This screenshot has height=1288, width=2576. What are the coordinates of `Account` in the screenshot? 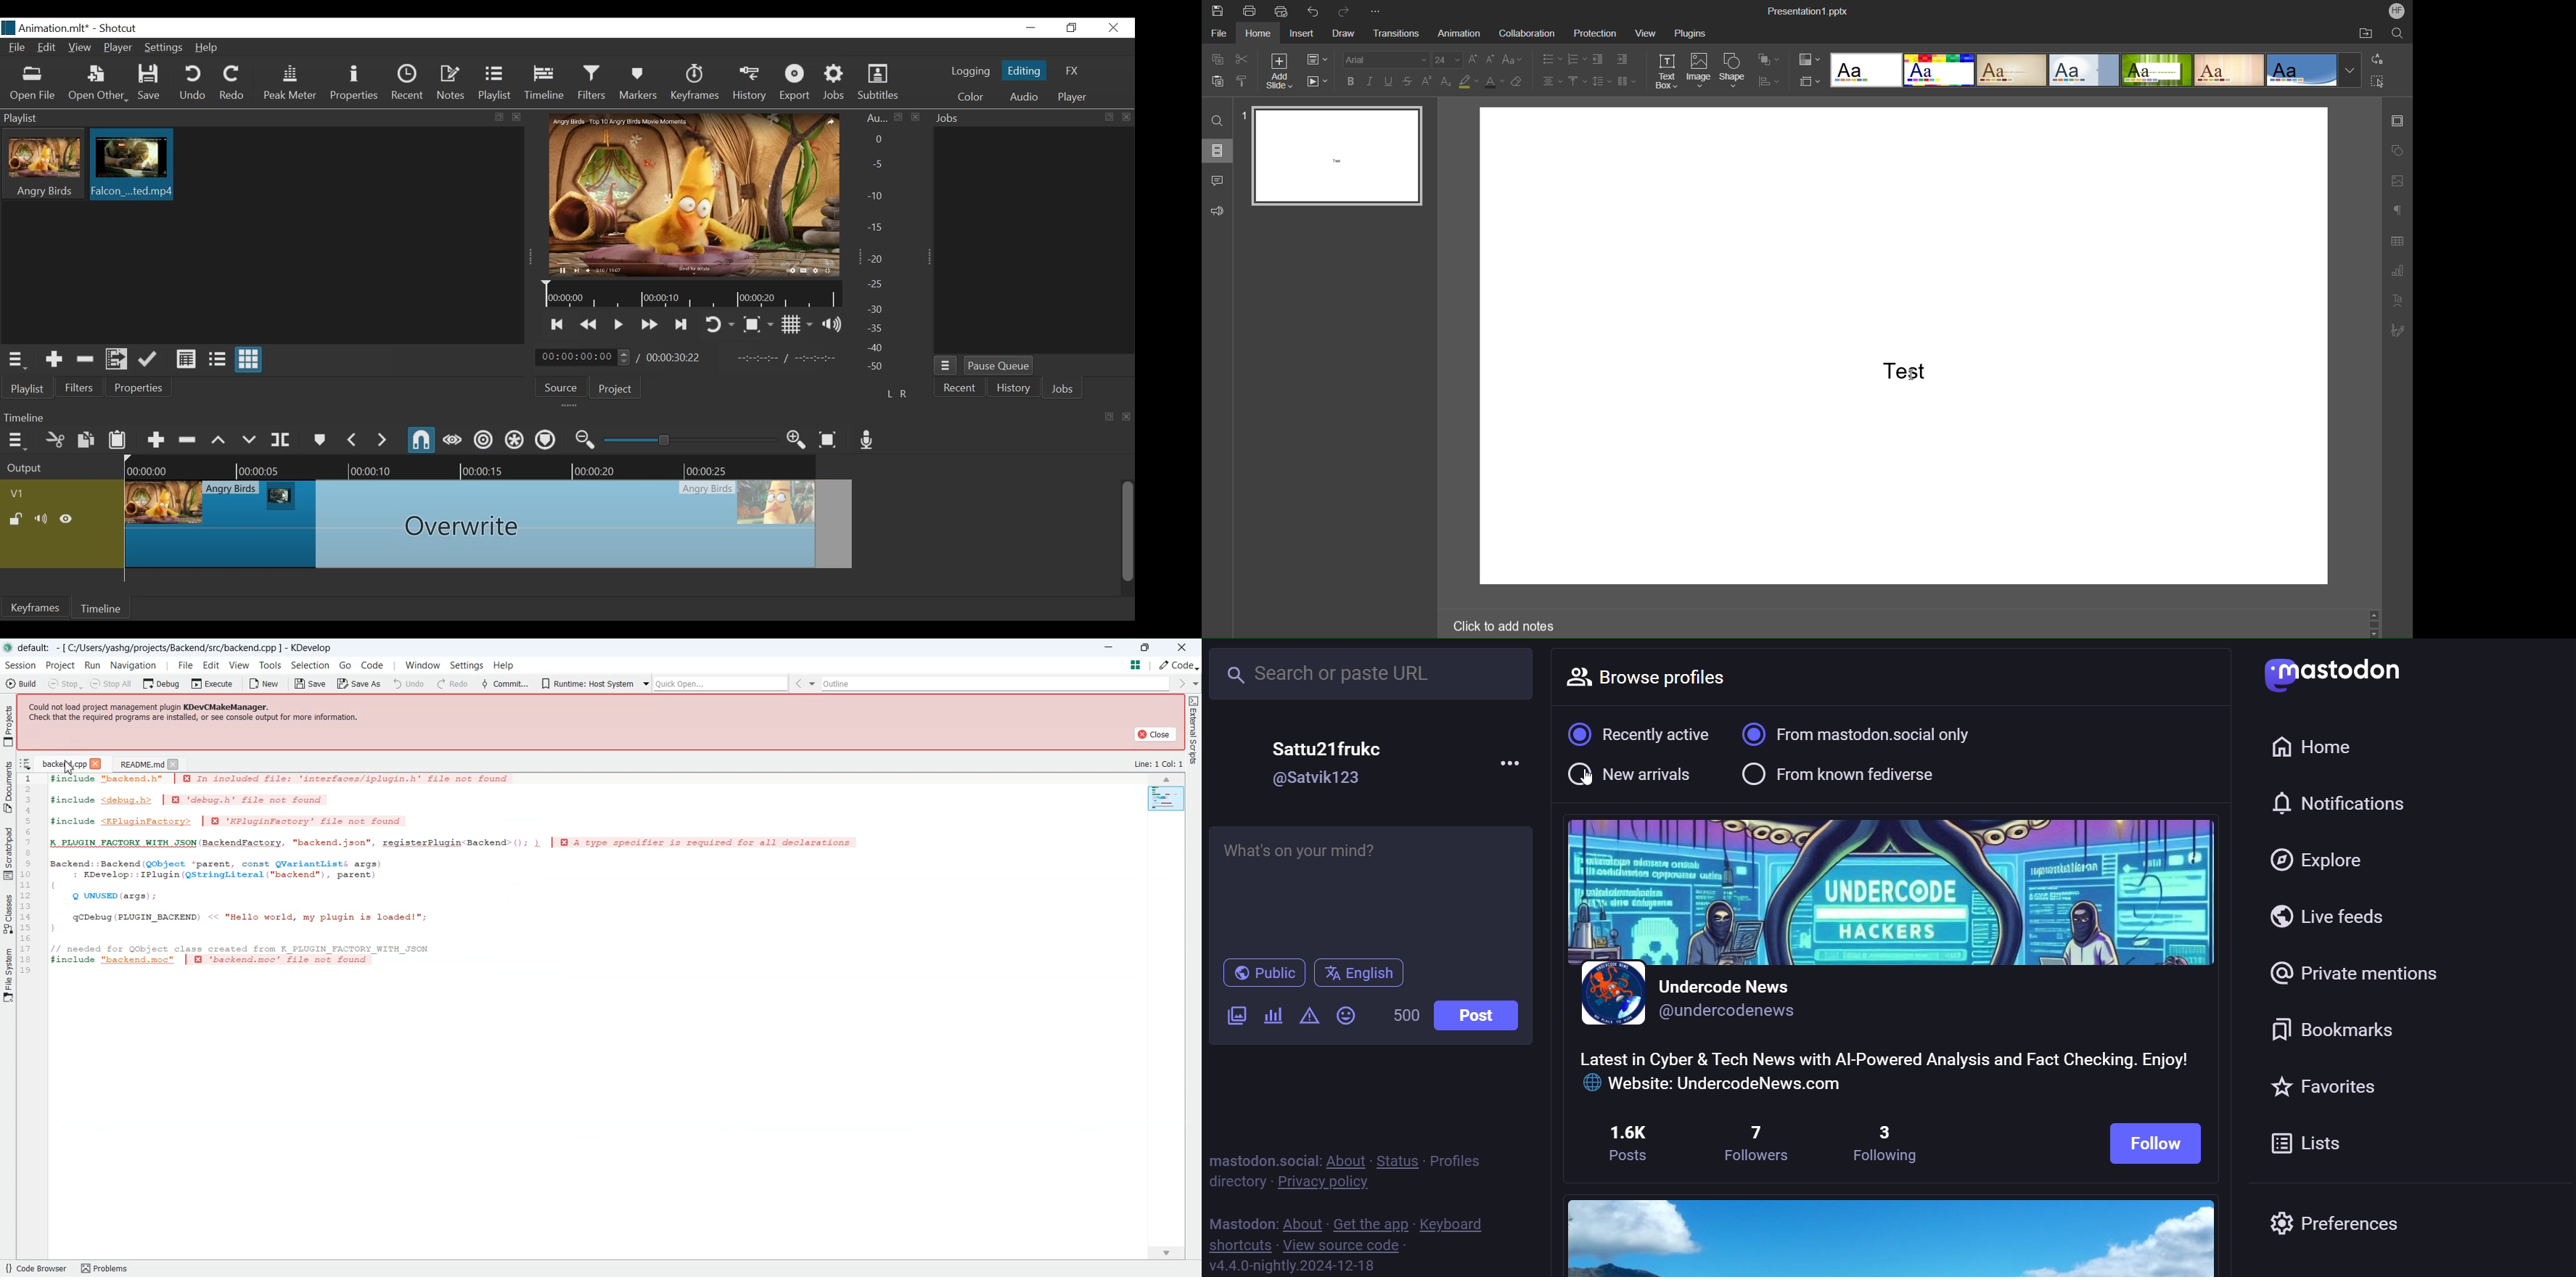 It's located at (2397, 12).